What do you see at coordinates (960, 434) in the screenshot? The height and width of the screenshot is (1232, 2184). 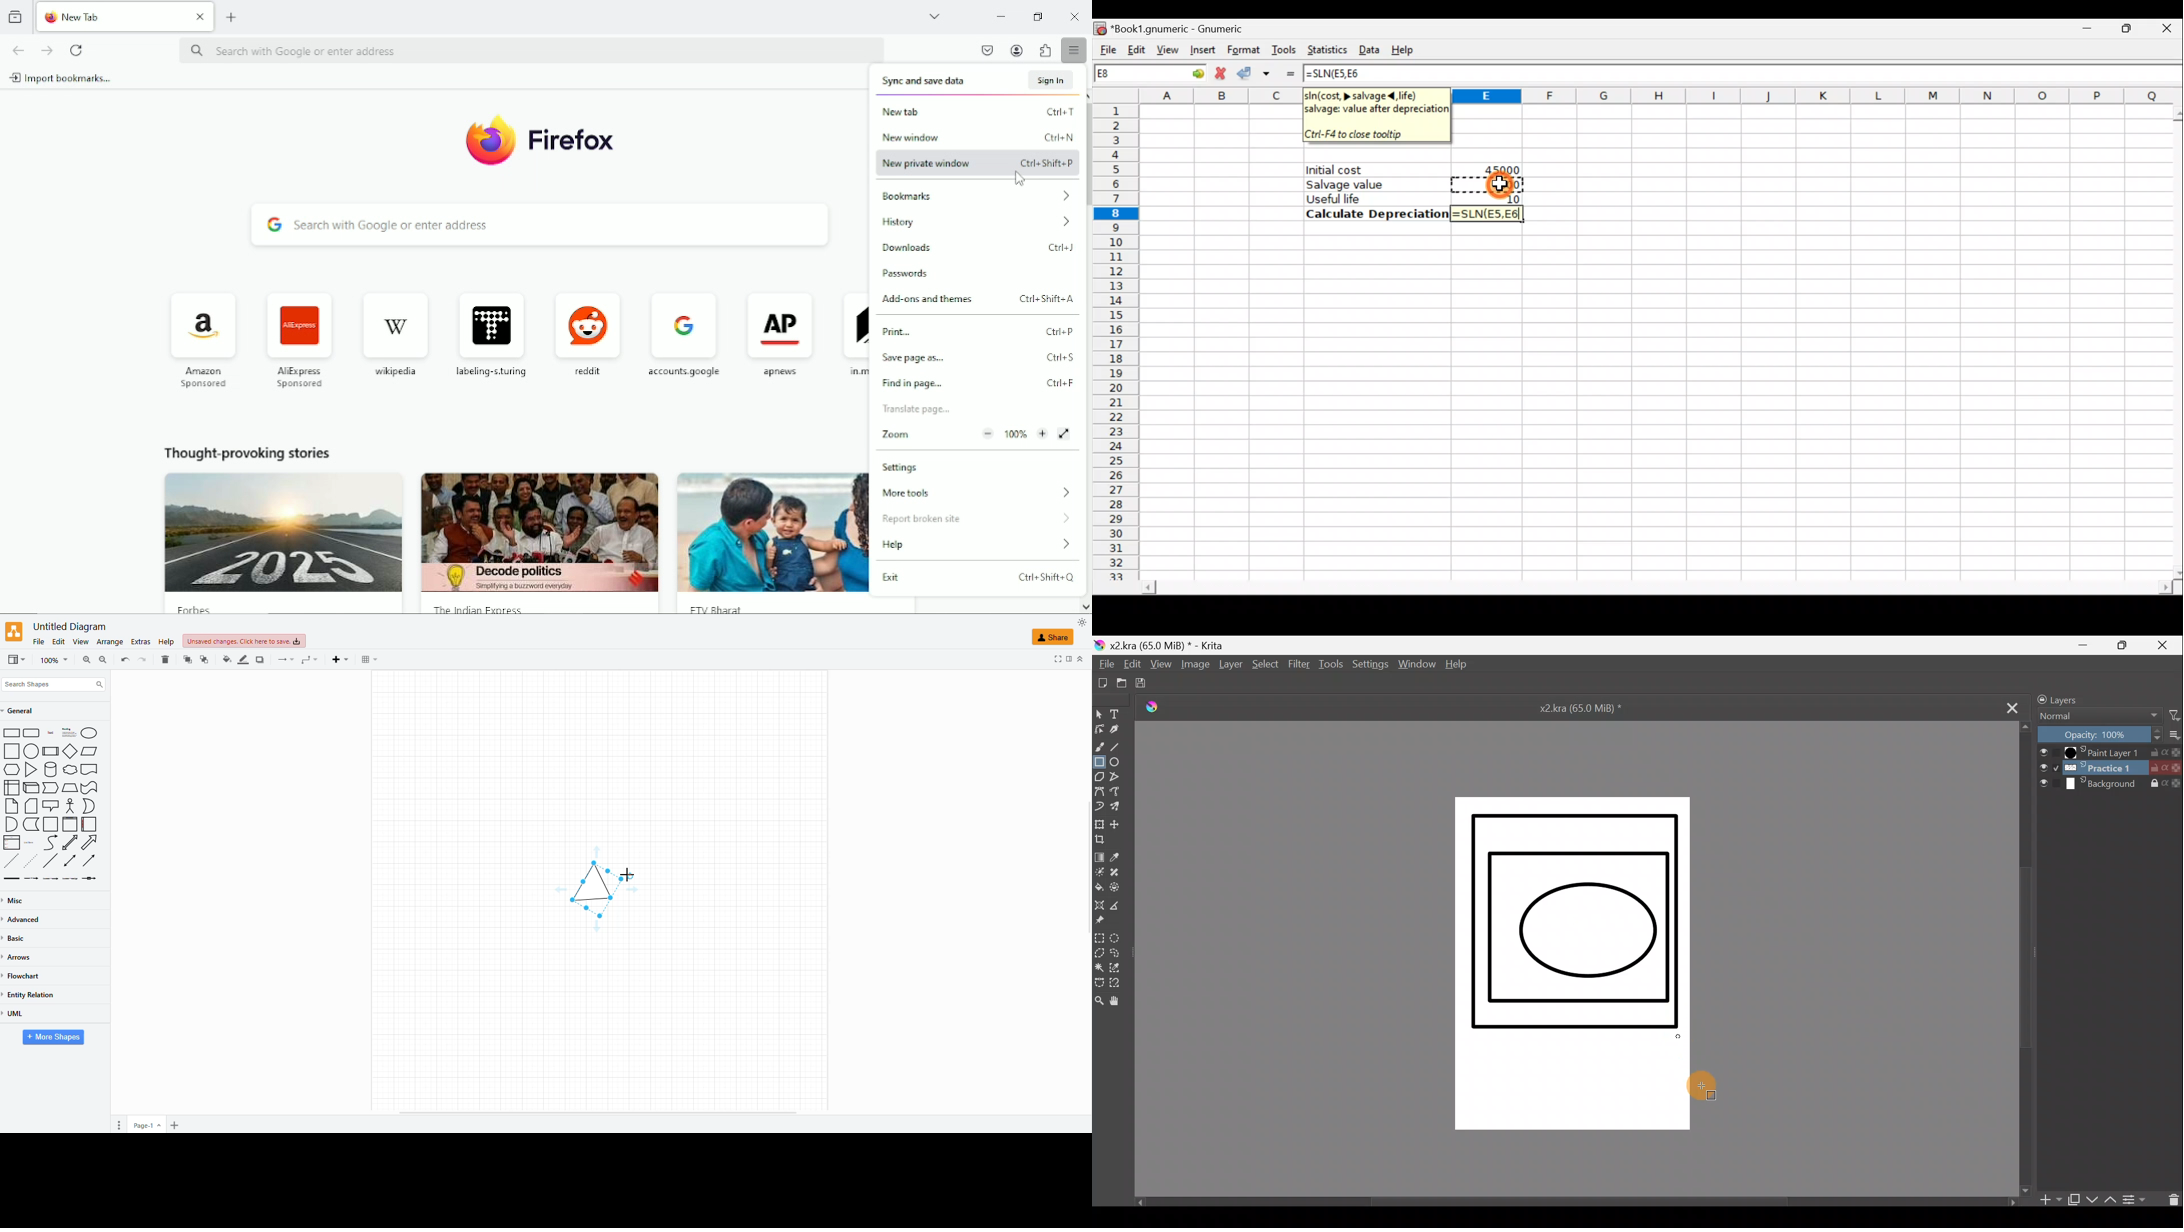 I see `zoom` at bounding box center [960, 434].